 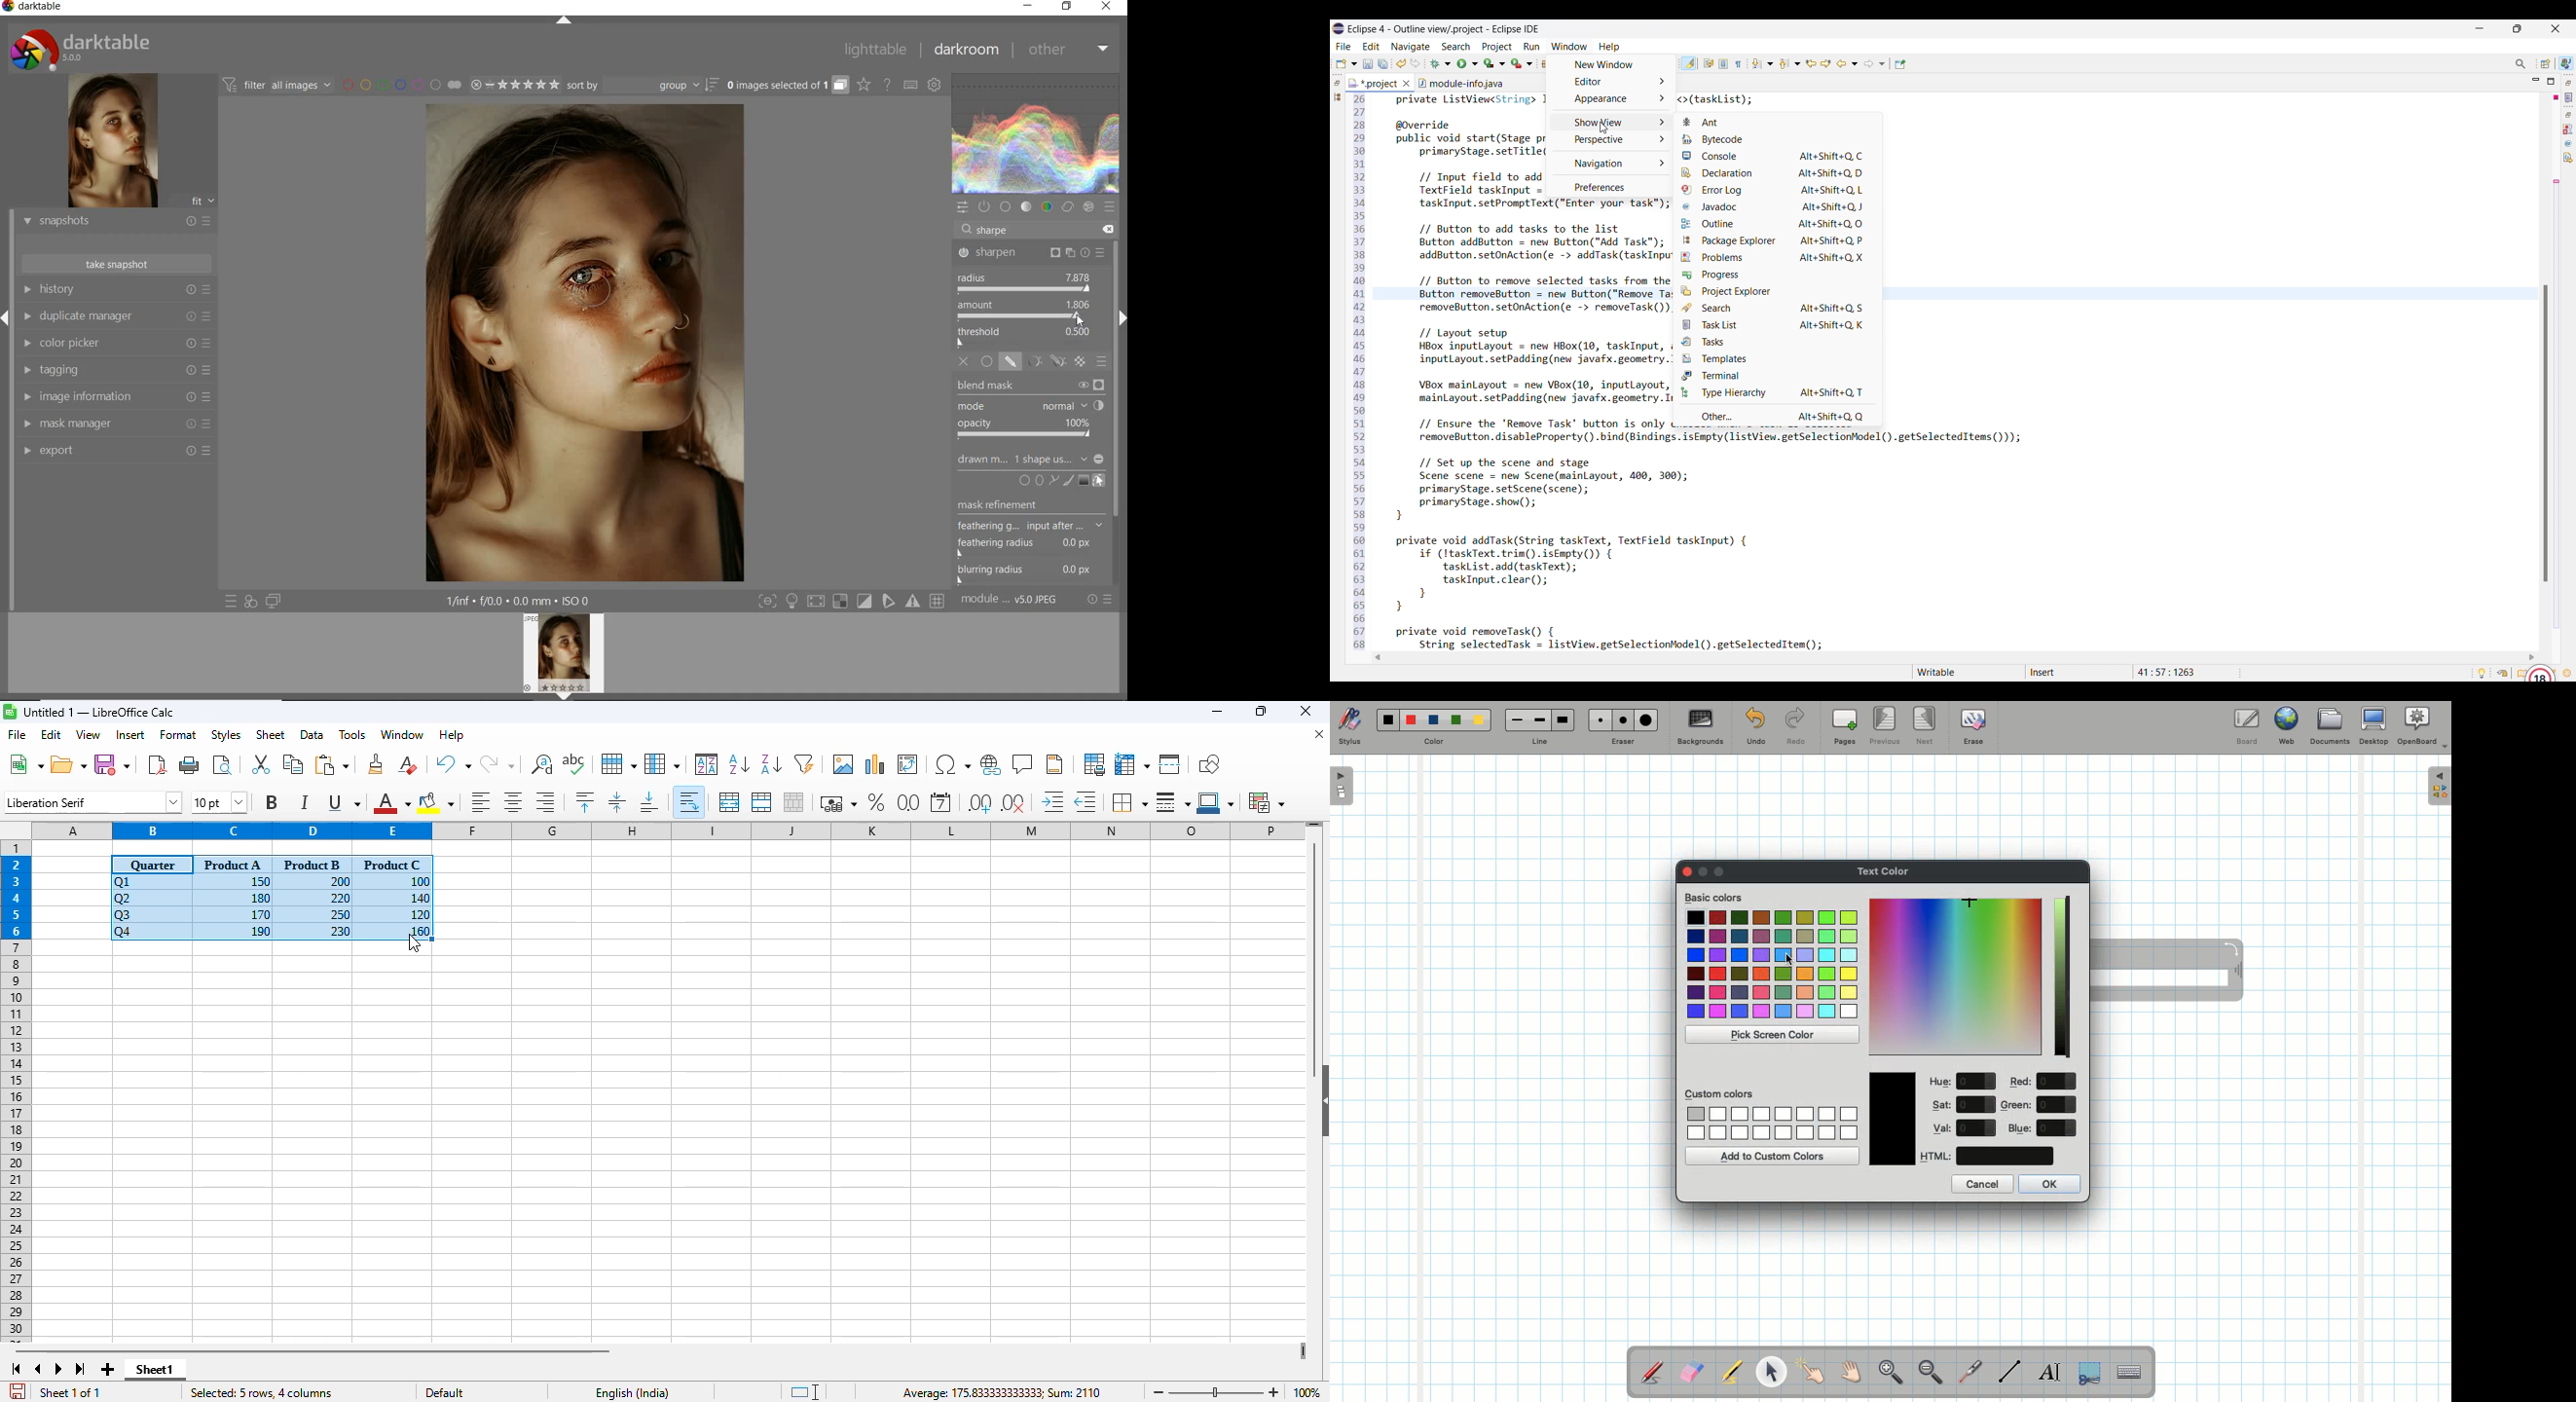 I want to click on close document, so click(x=1319, y=734).